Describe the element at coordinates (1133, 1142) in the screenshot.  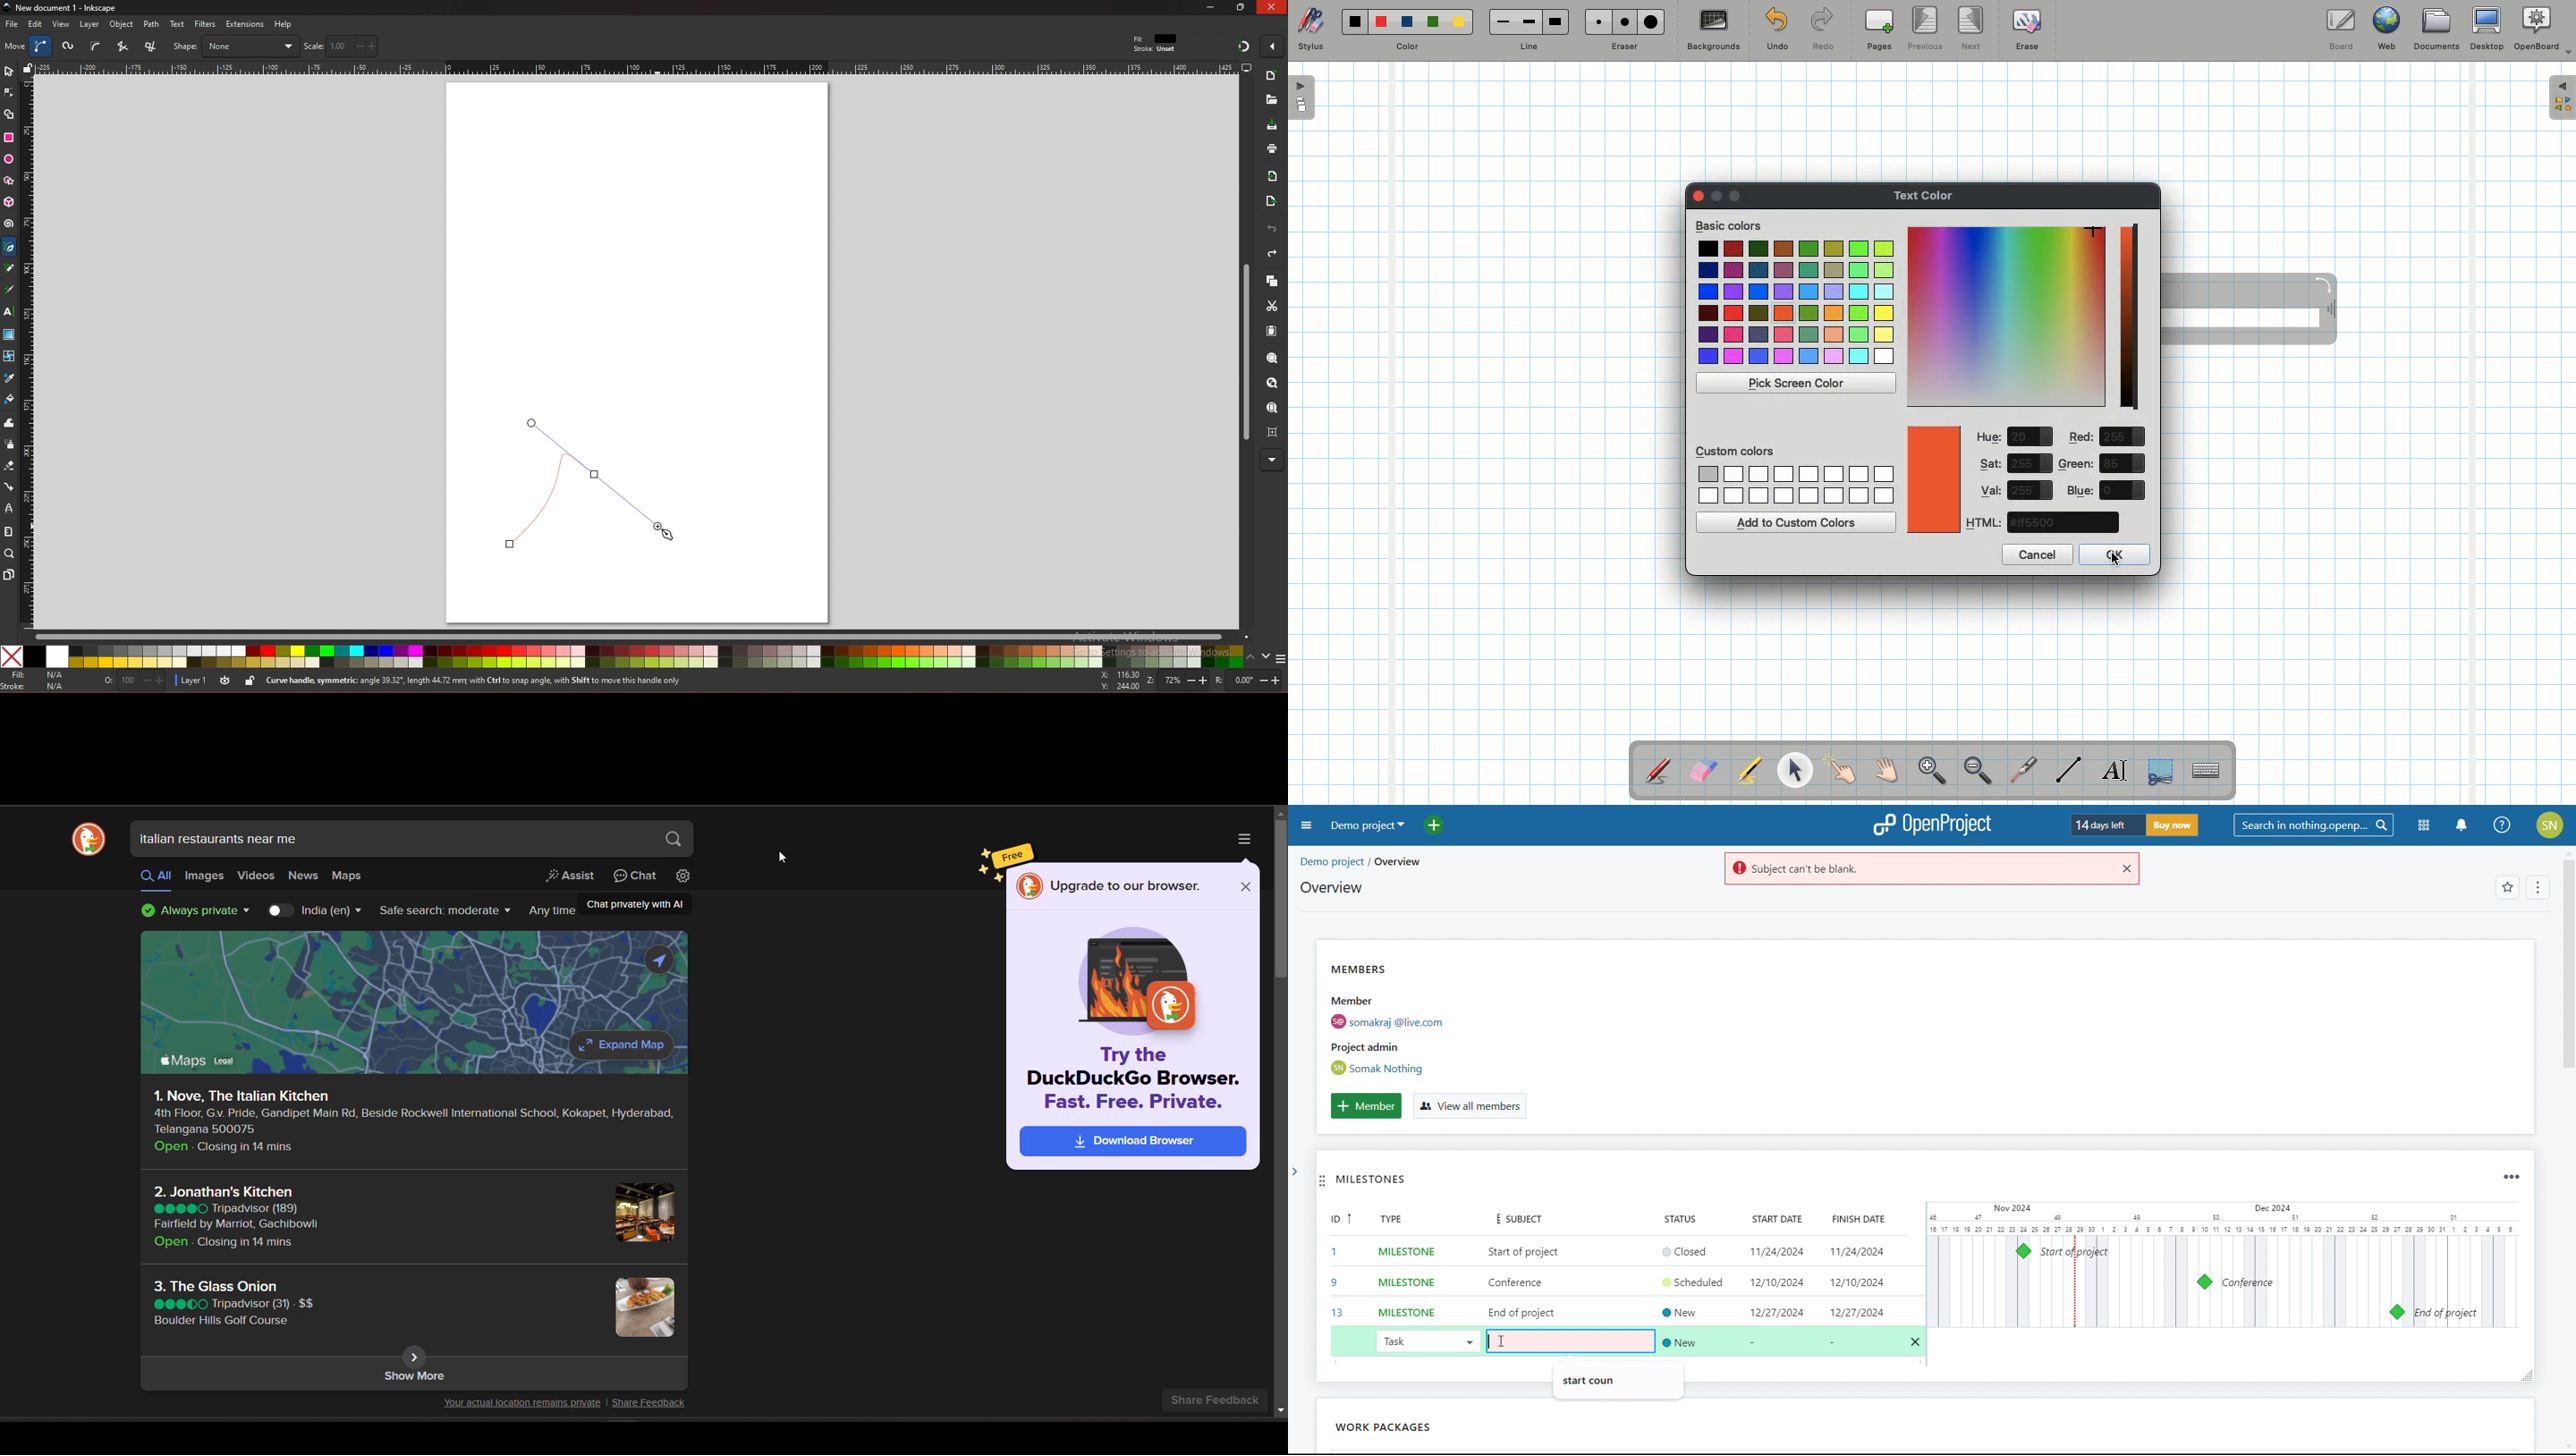
I see `Download Browser` at that location.